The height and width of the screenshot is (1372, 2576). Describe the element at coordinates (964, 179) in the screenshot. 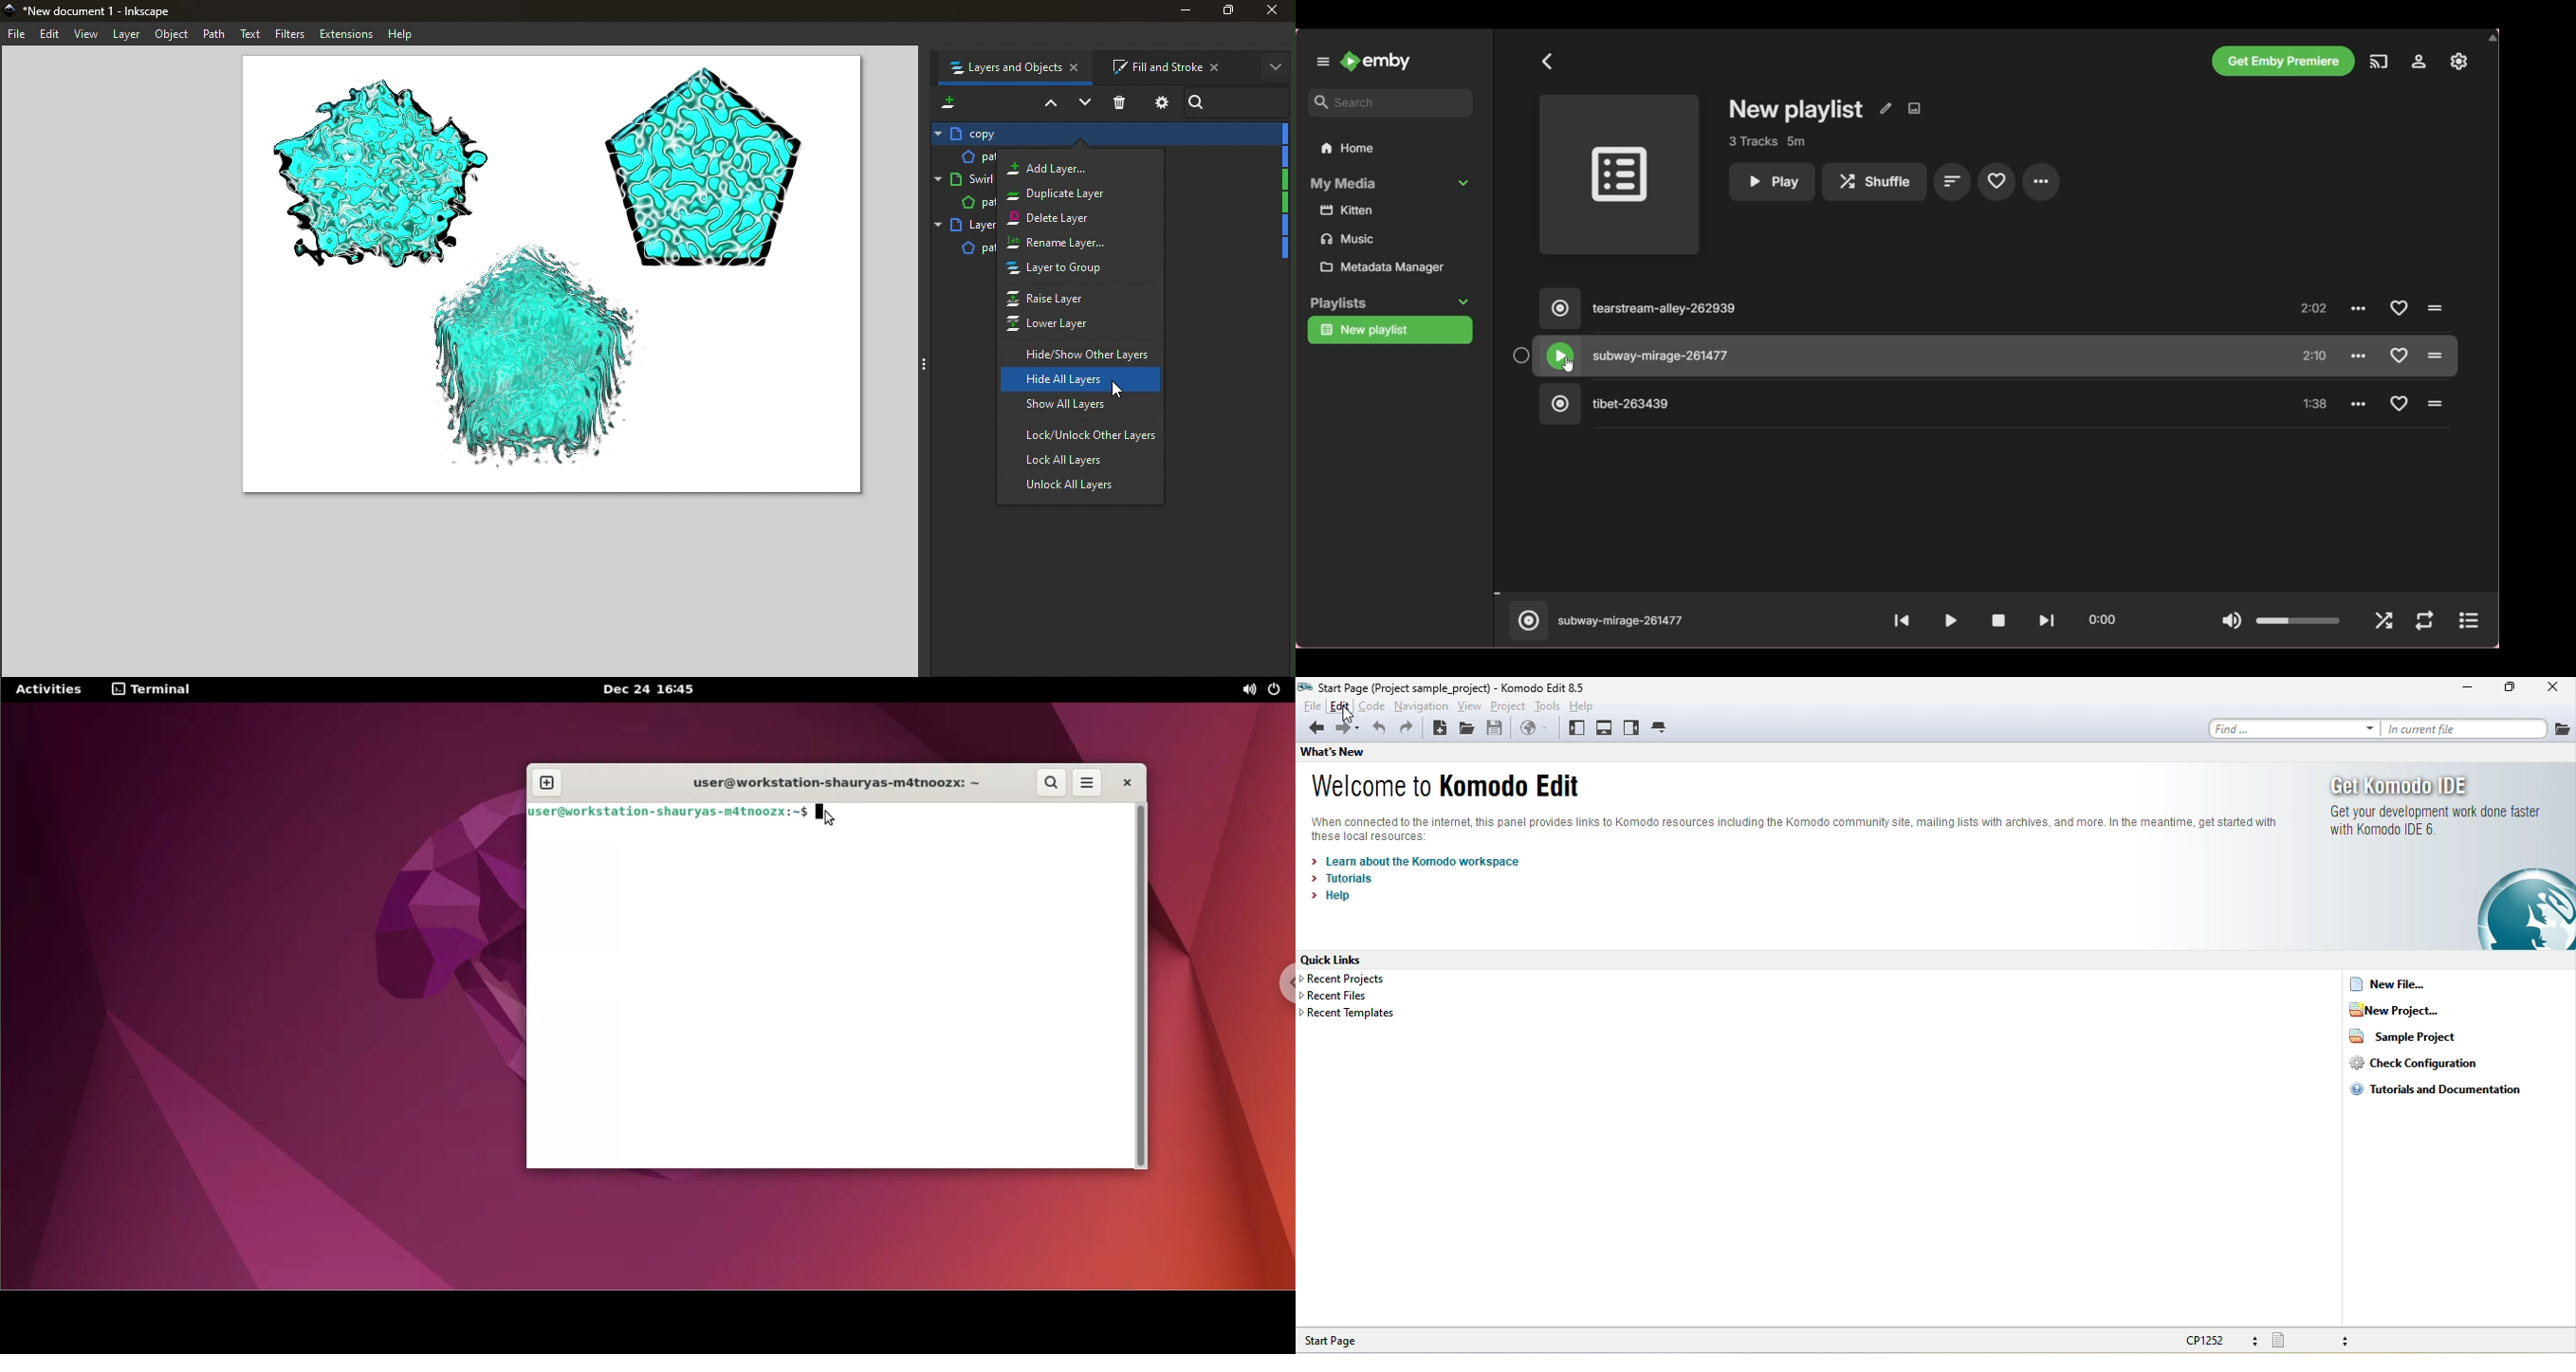

I see `Layer` at that location.